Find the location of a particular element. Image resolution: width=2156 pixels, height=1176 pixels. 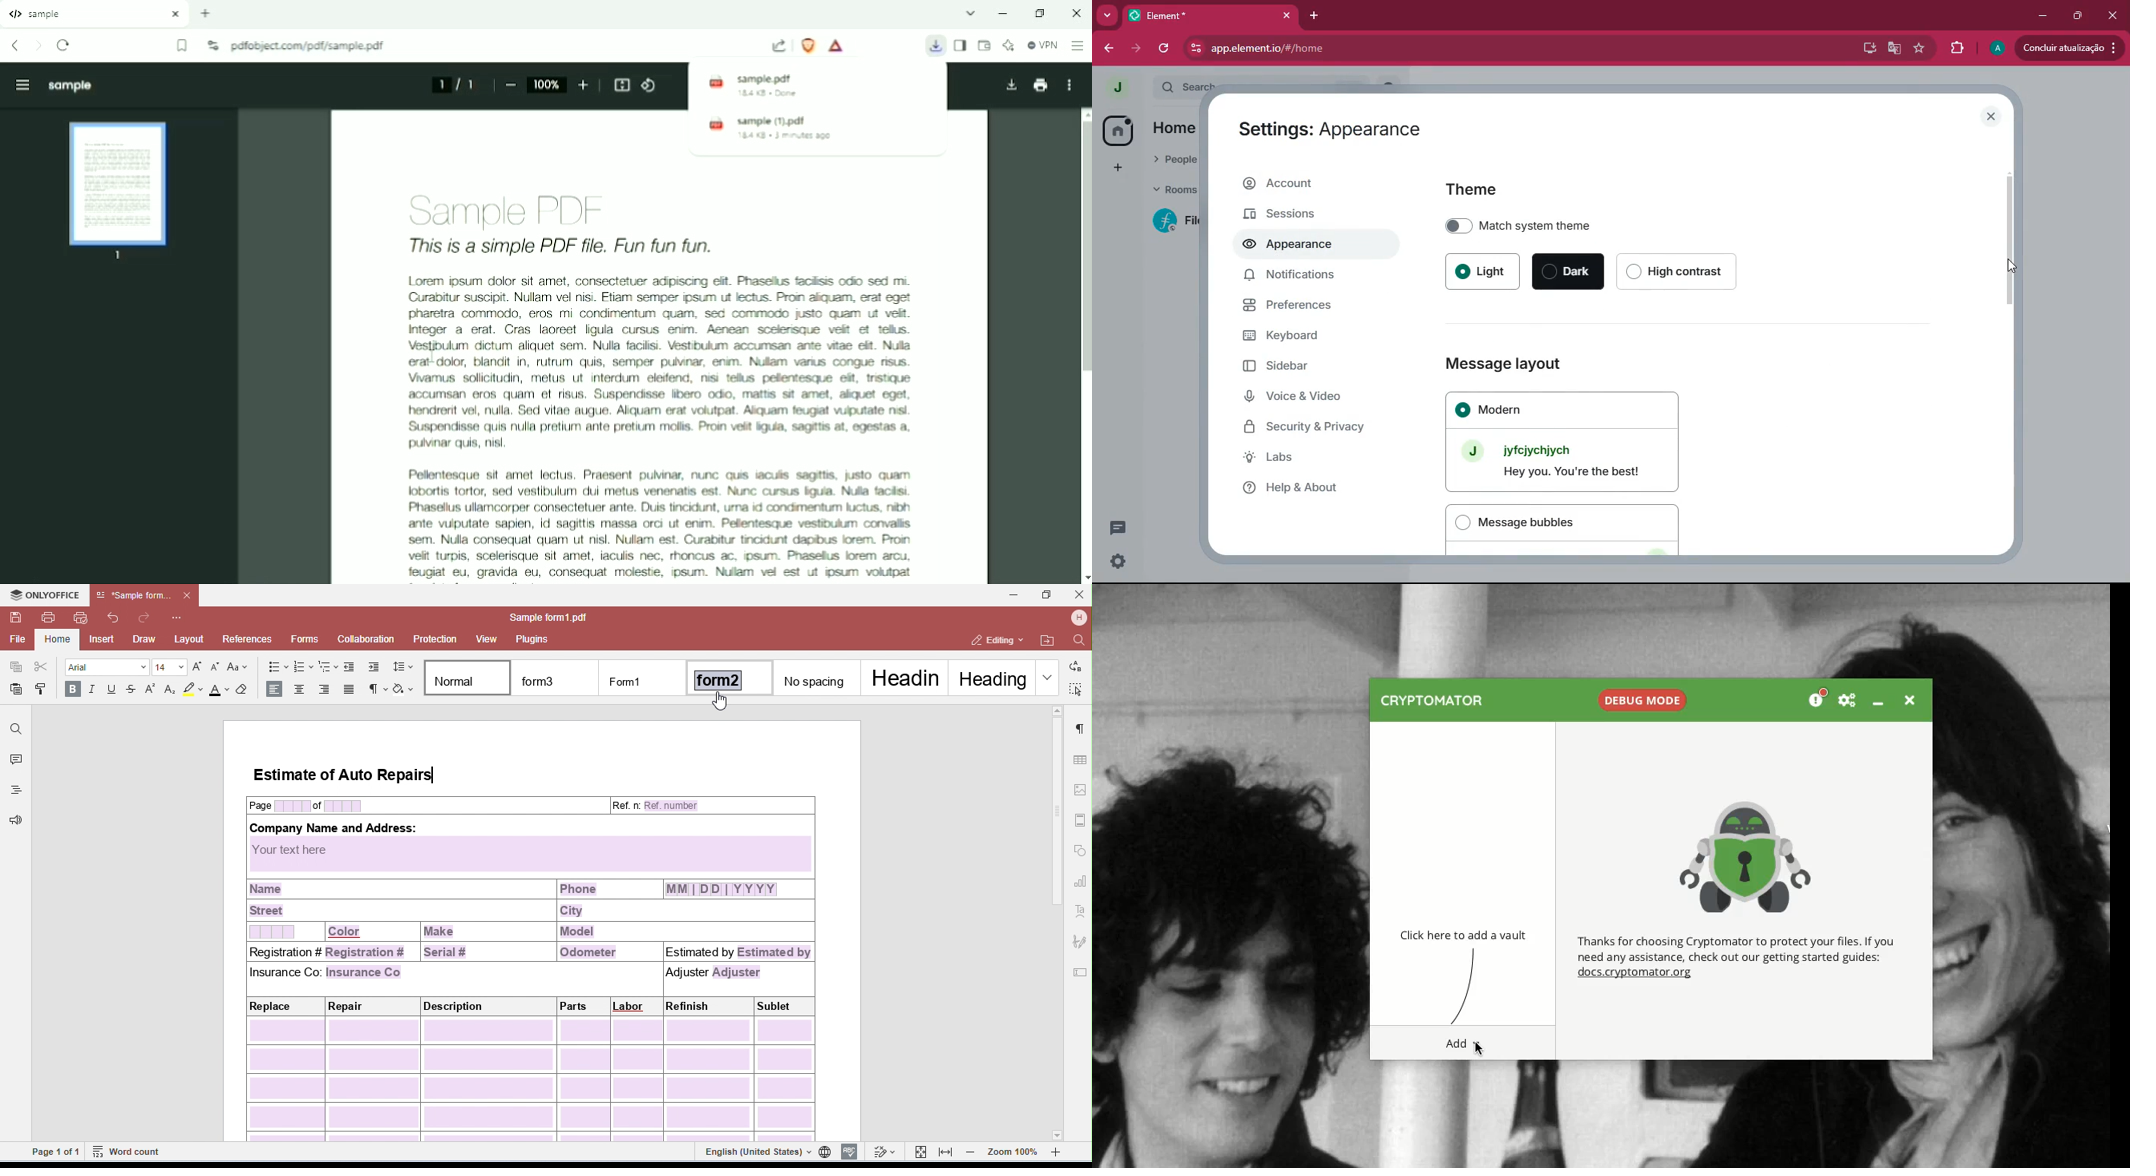

app.elementio/#/home is located at coordinates (1424, 48).